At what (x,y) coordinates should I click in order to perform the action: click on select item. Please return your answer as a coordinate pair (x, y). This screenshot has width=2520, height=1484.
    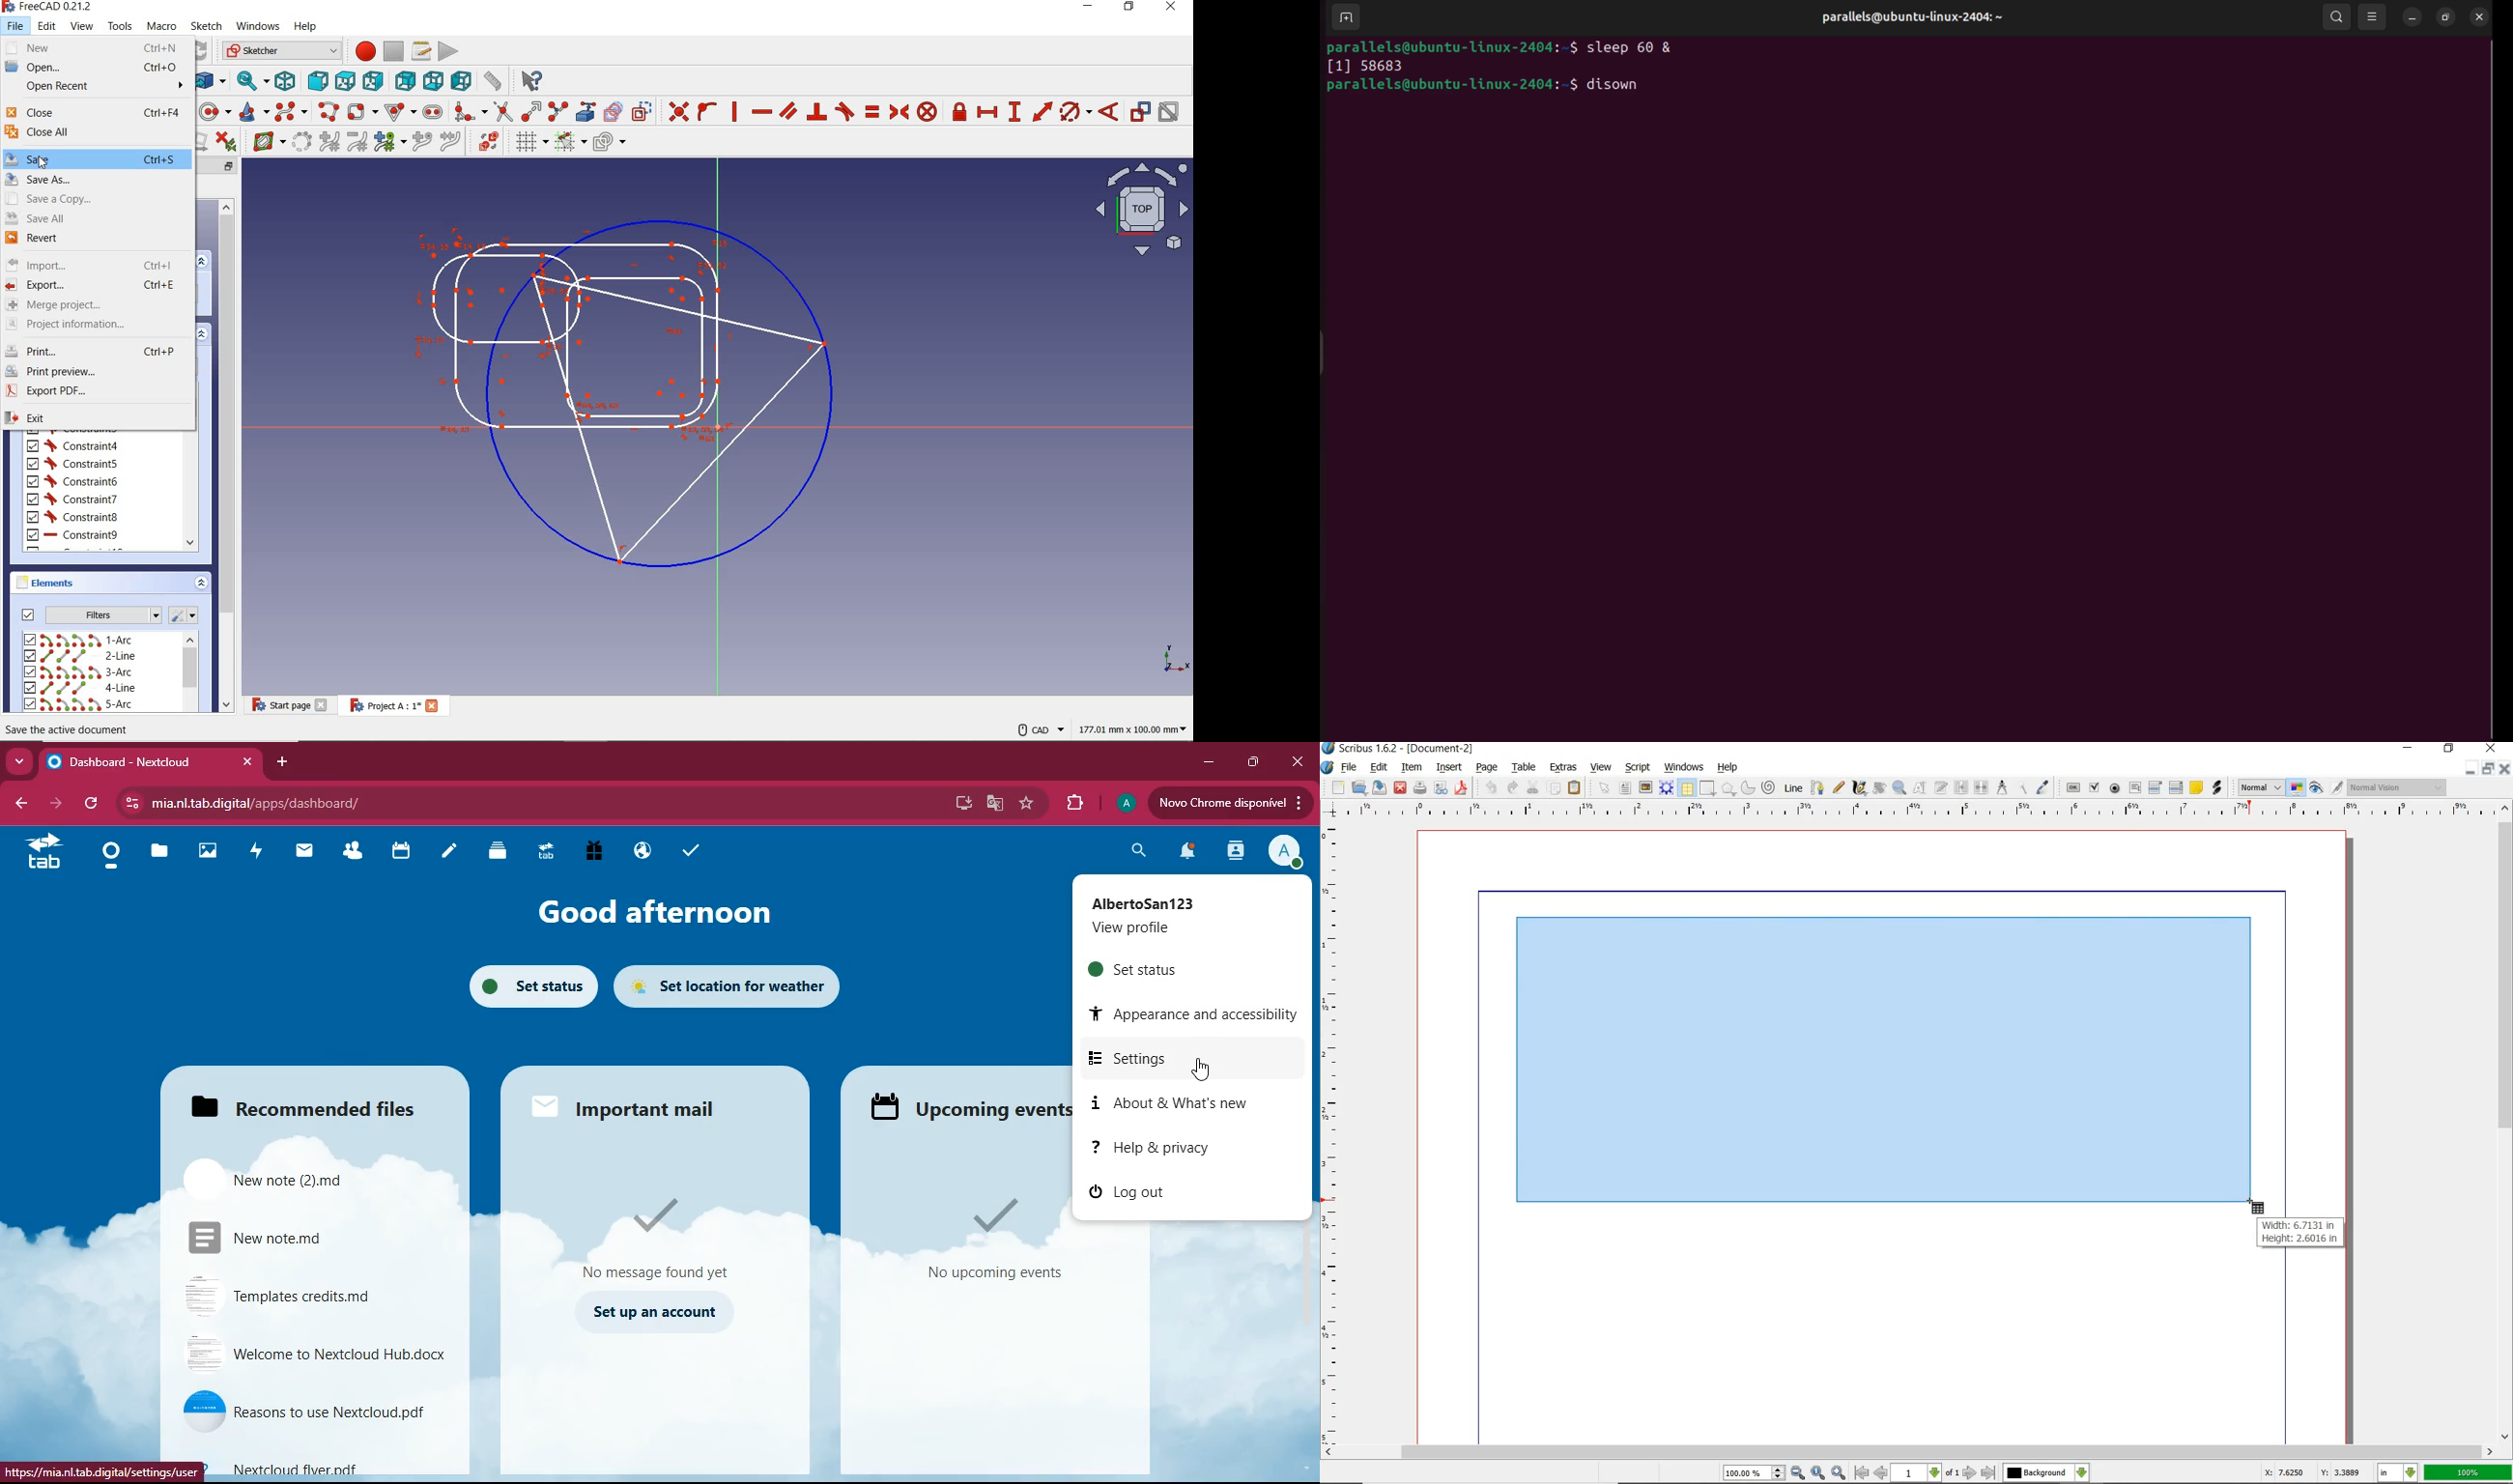
    Looking at the image, I should click on (1603, 787).